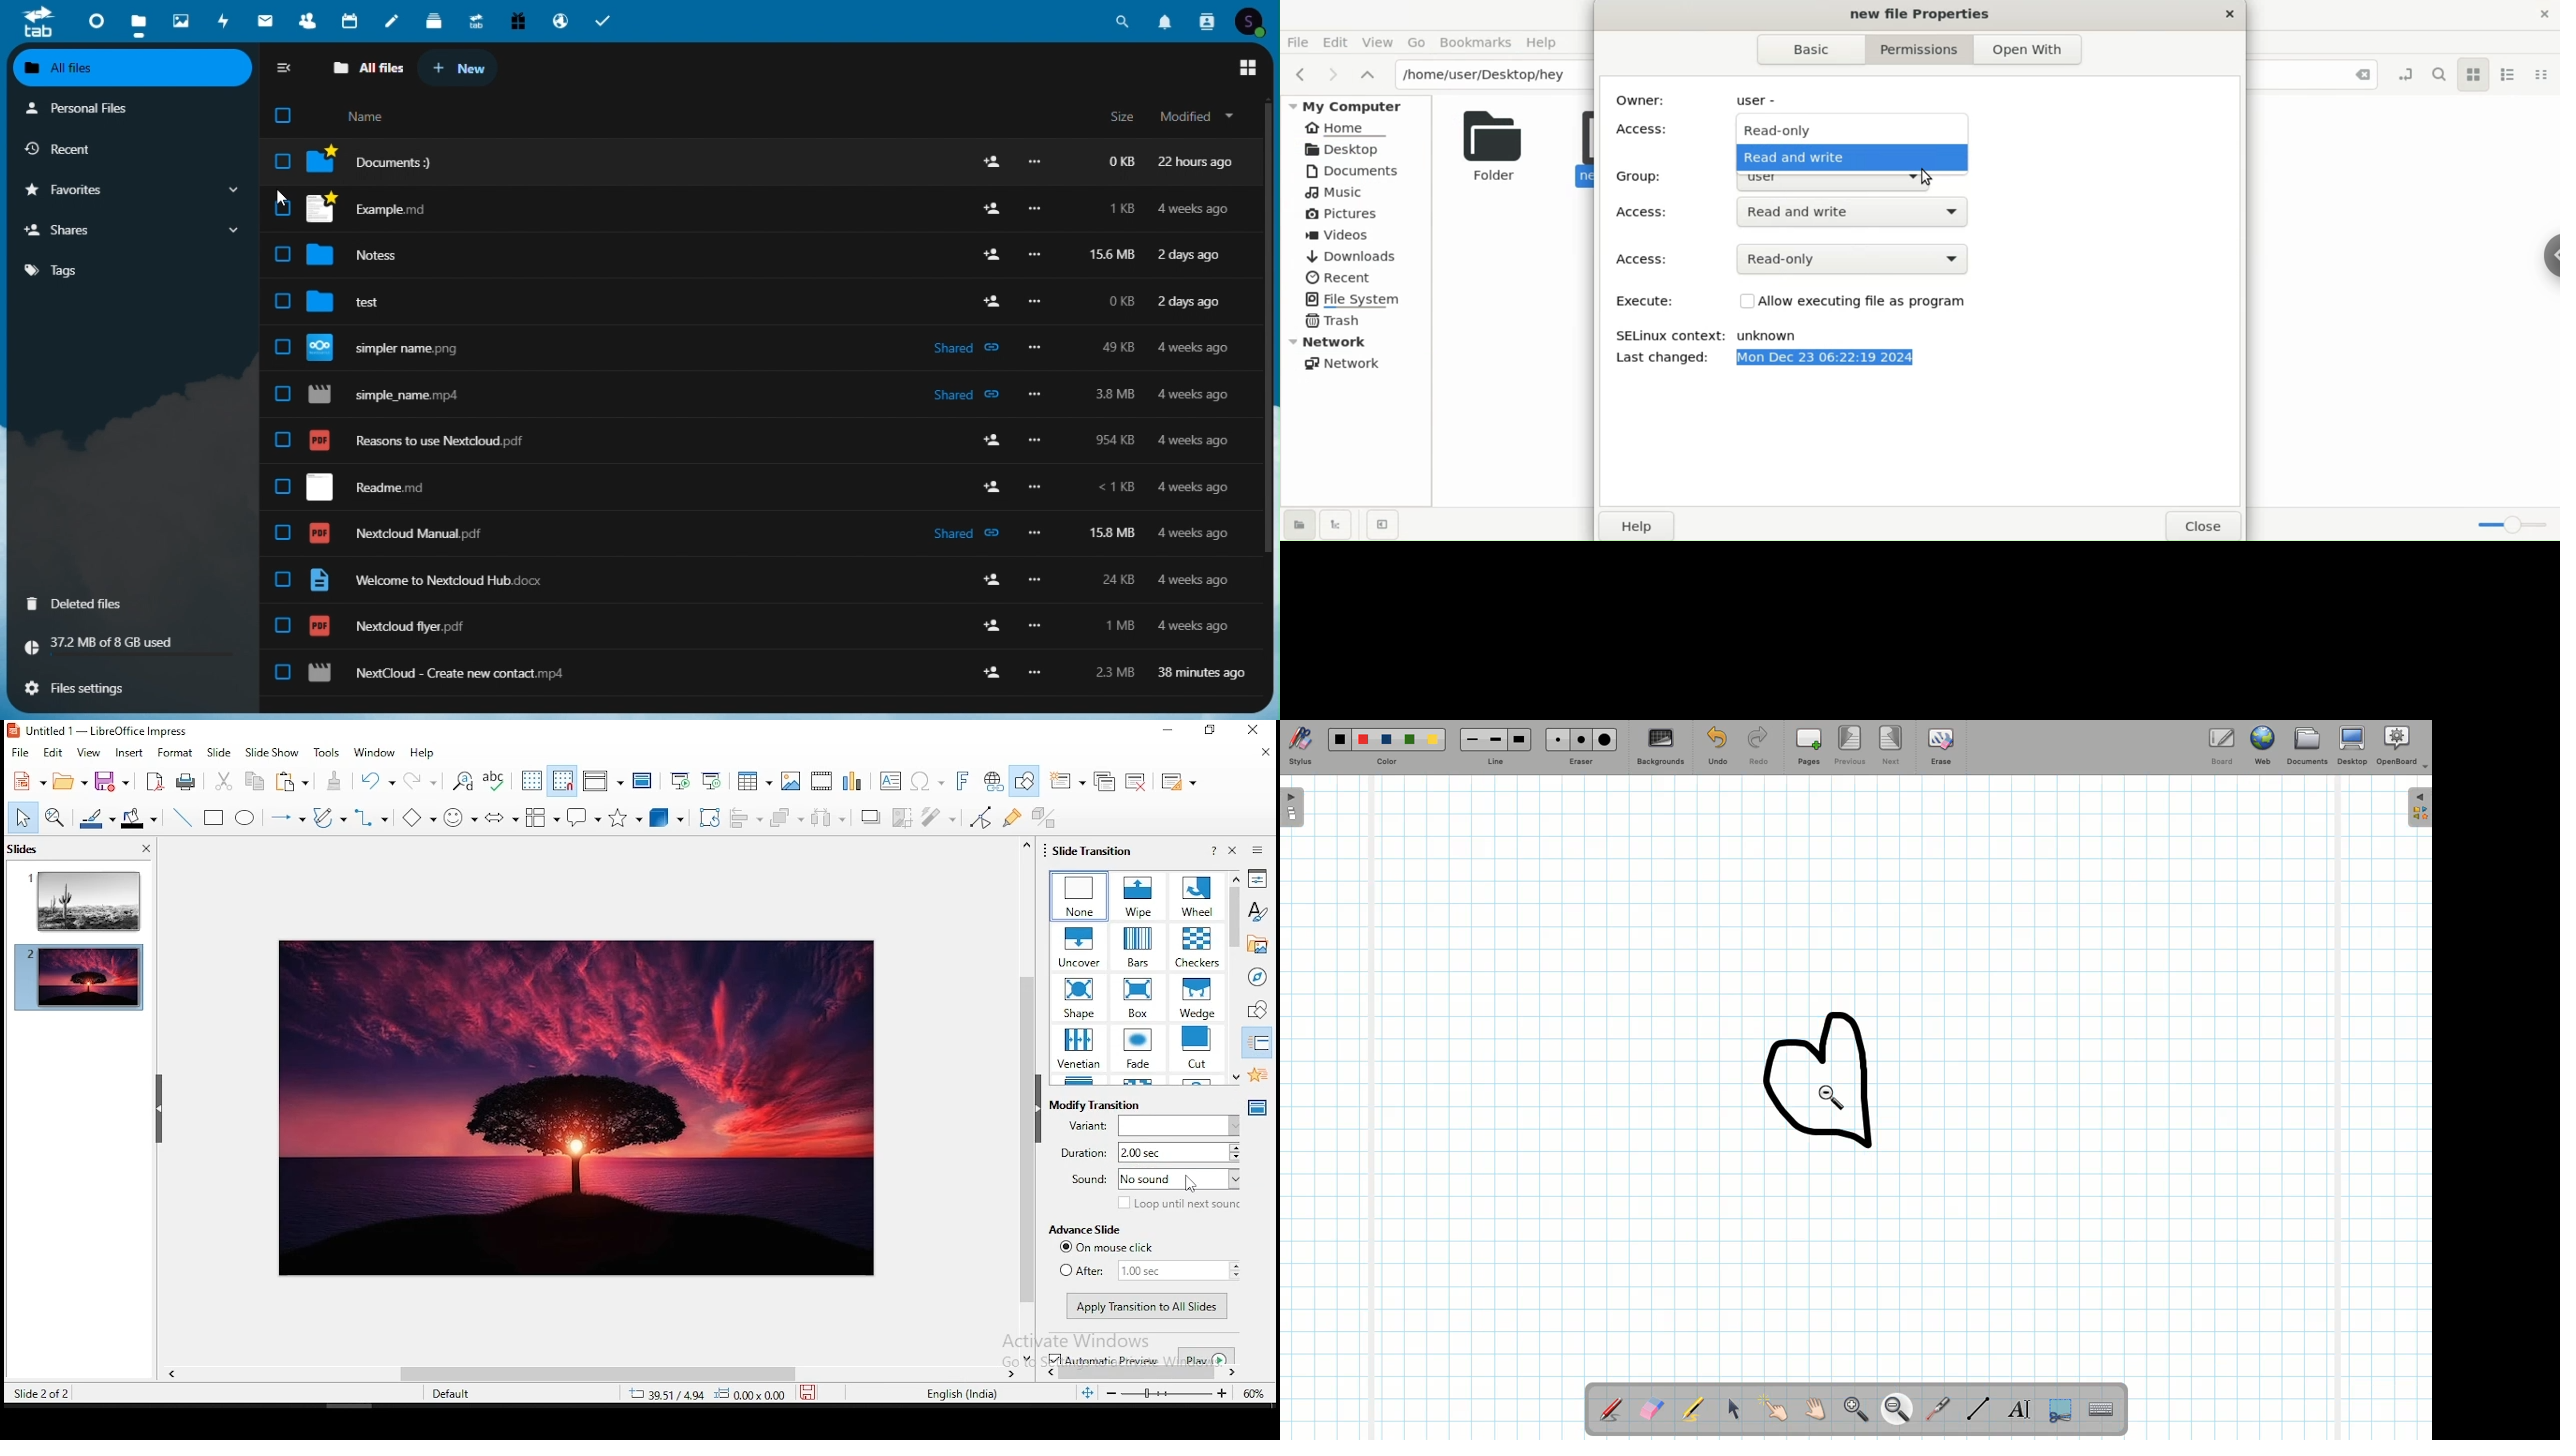 This screenshot has height=1456, width=2576. Describe the element at coordinates (436, 580) in the screenshot. I see `welcome to nextcloud hub.docx` at that location.